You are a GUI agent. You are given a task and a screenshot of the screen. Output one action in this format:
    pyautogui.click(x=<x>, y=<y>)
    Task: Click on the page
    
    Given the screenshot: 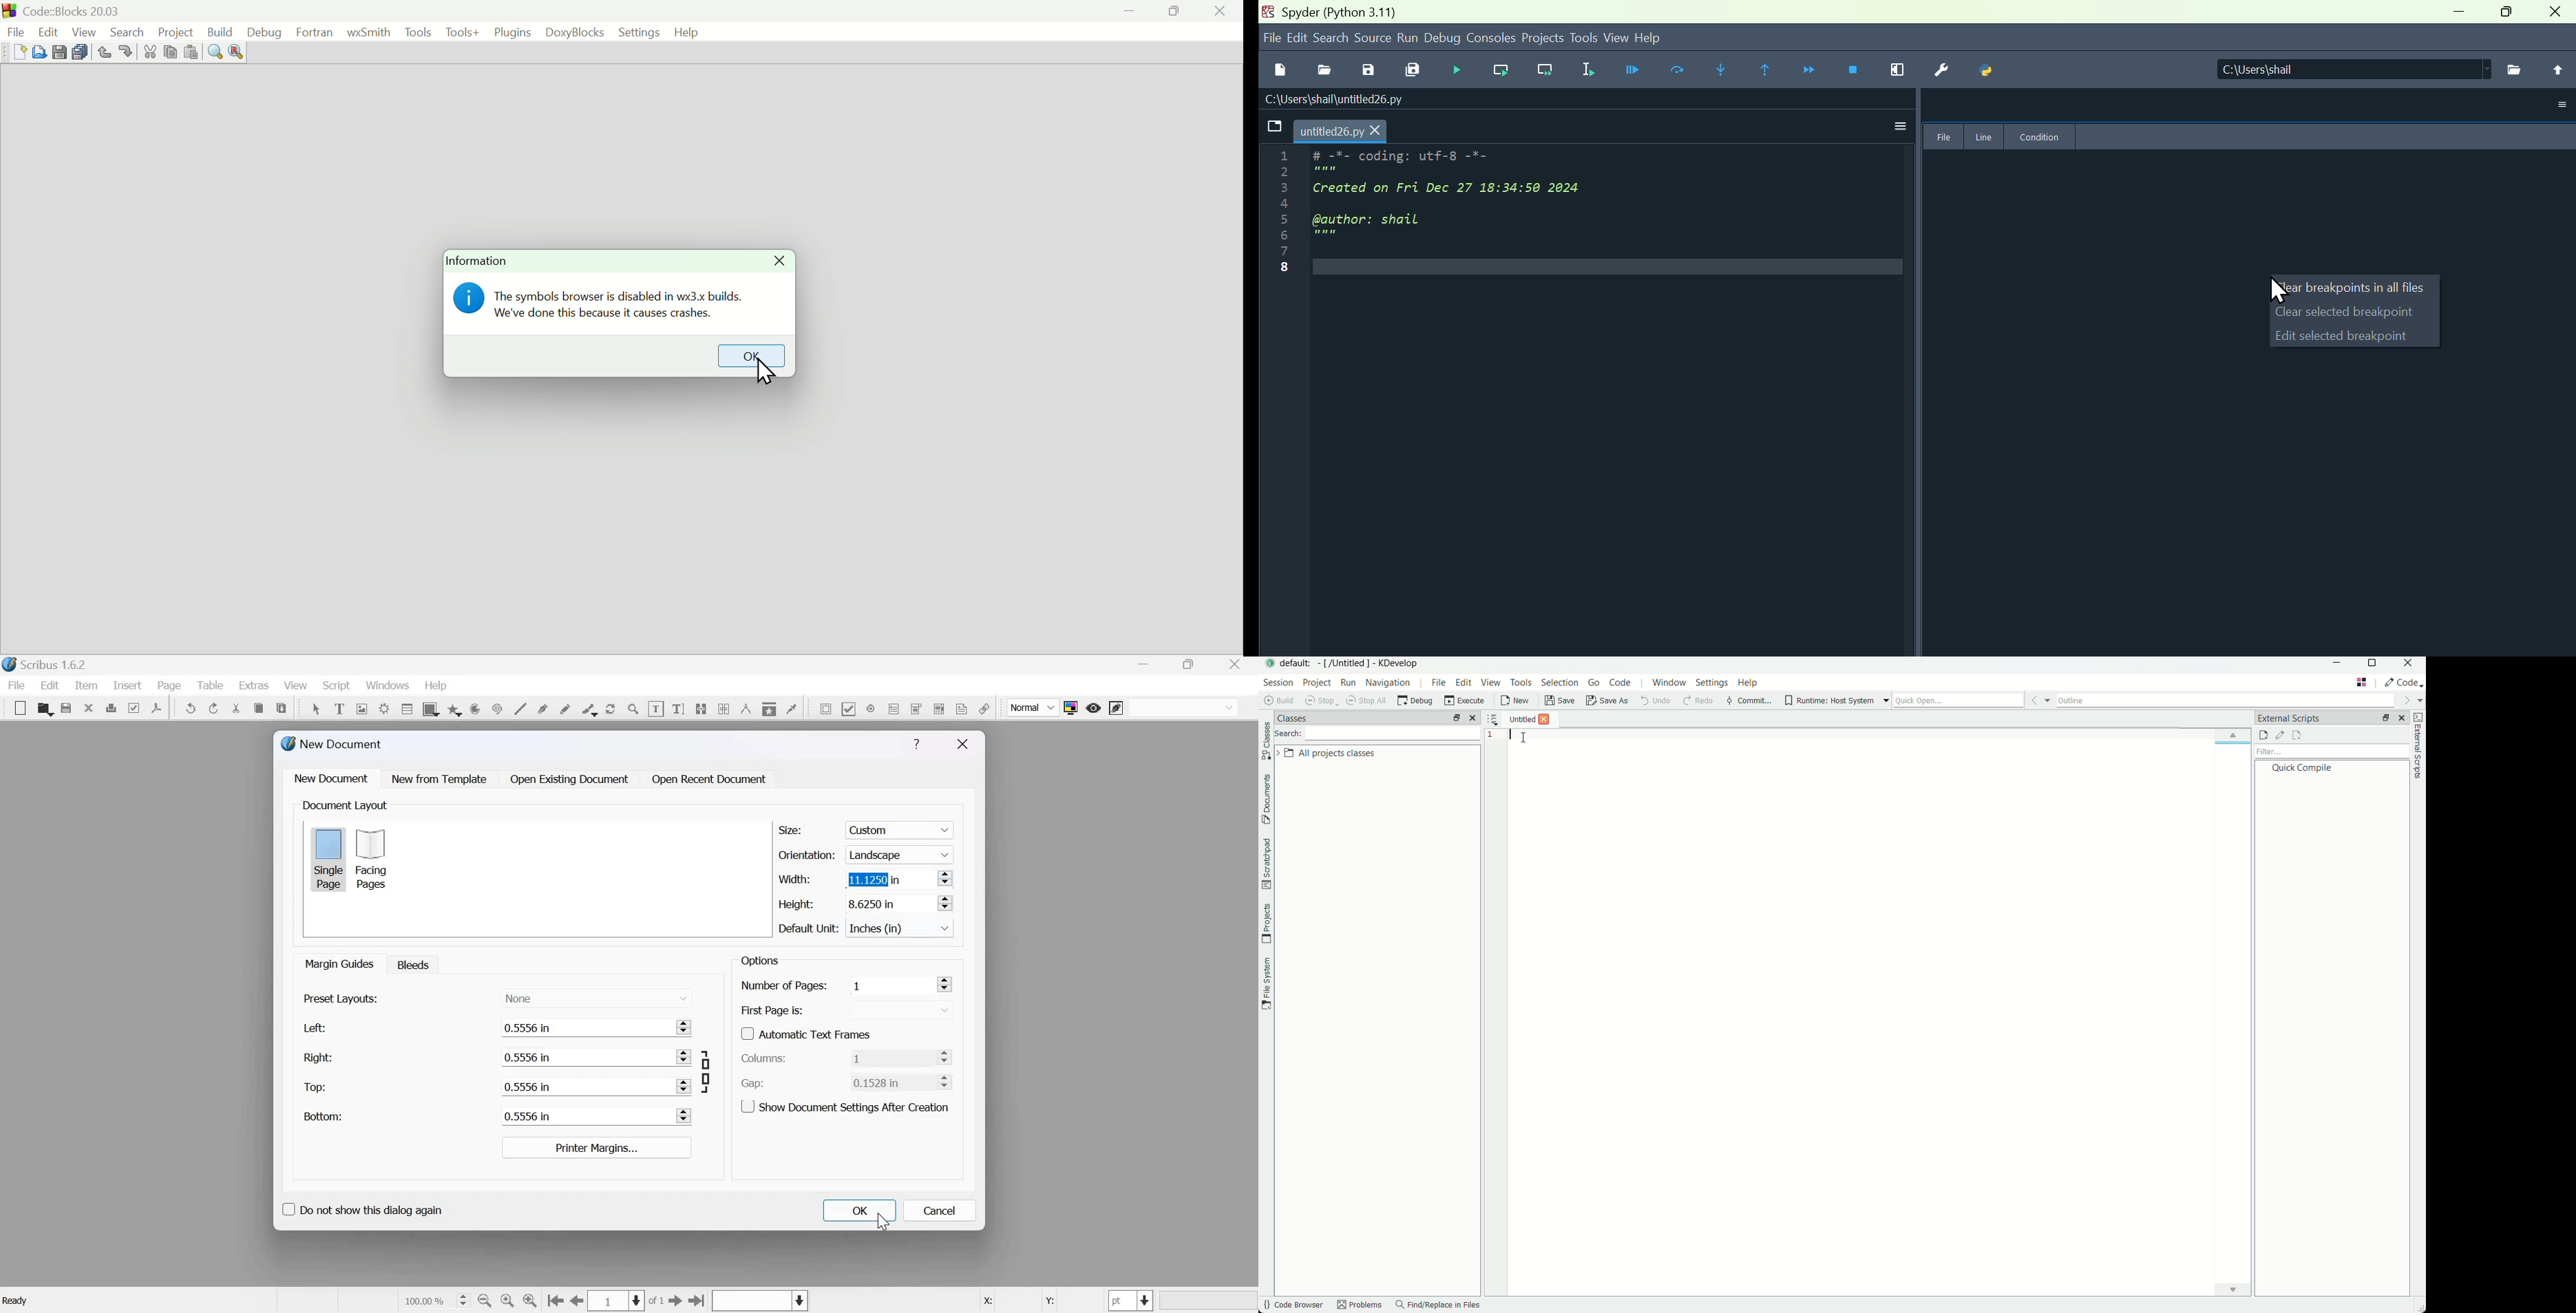 What is the action you would take?
    pyautogui.click(x=170, y=685)
    